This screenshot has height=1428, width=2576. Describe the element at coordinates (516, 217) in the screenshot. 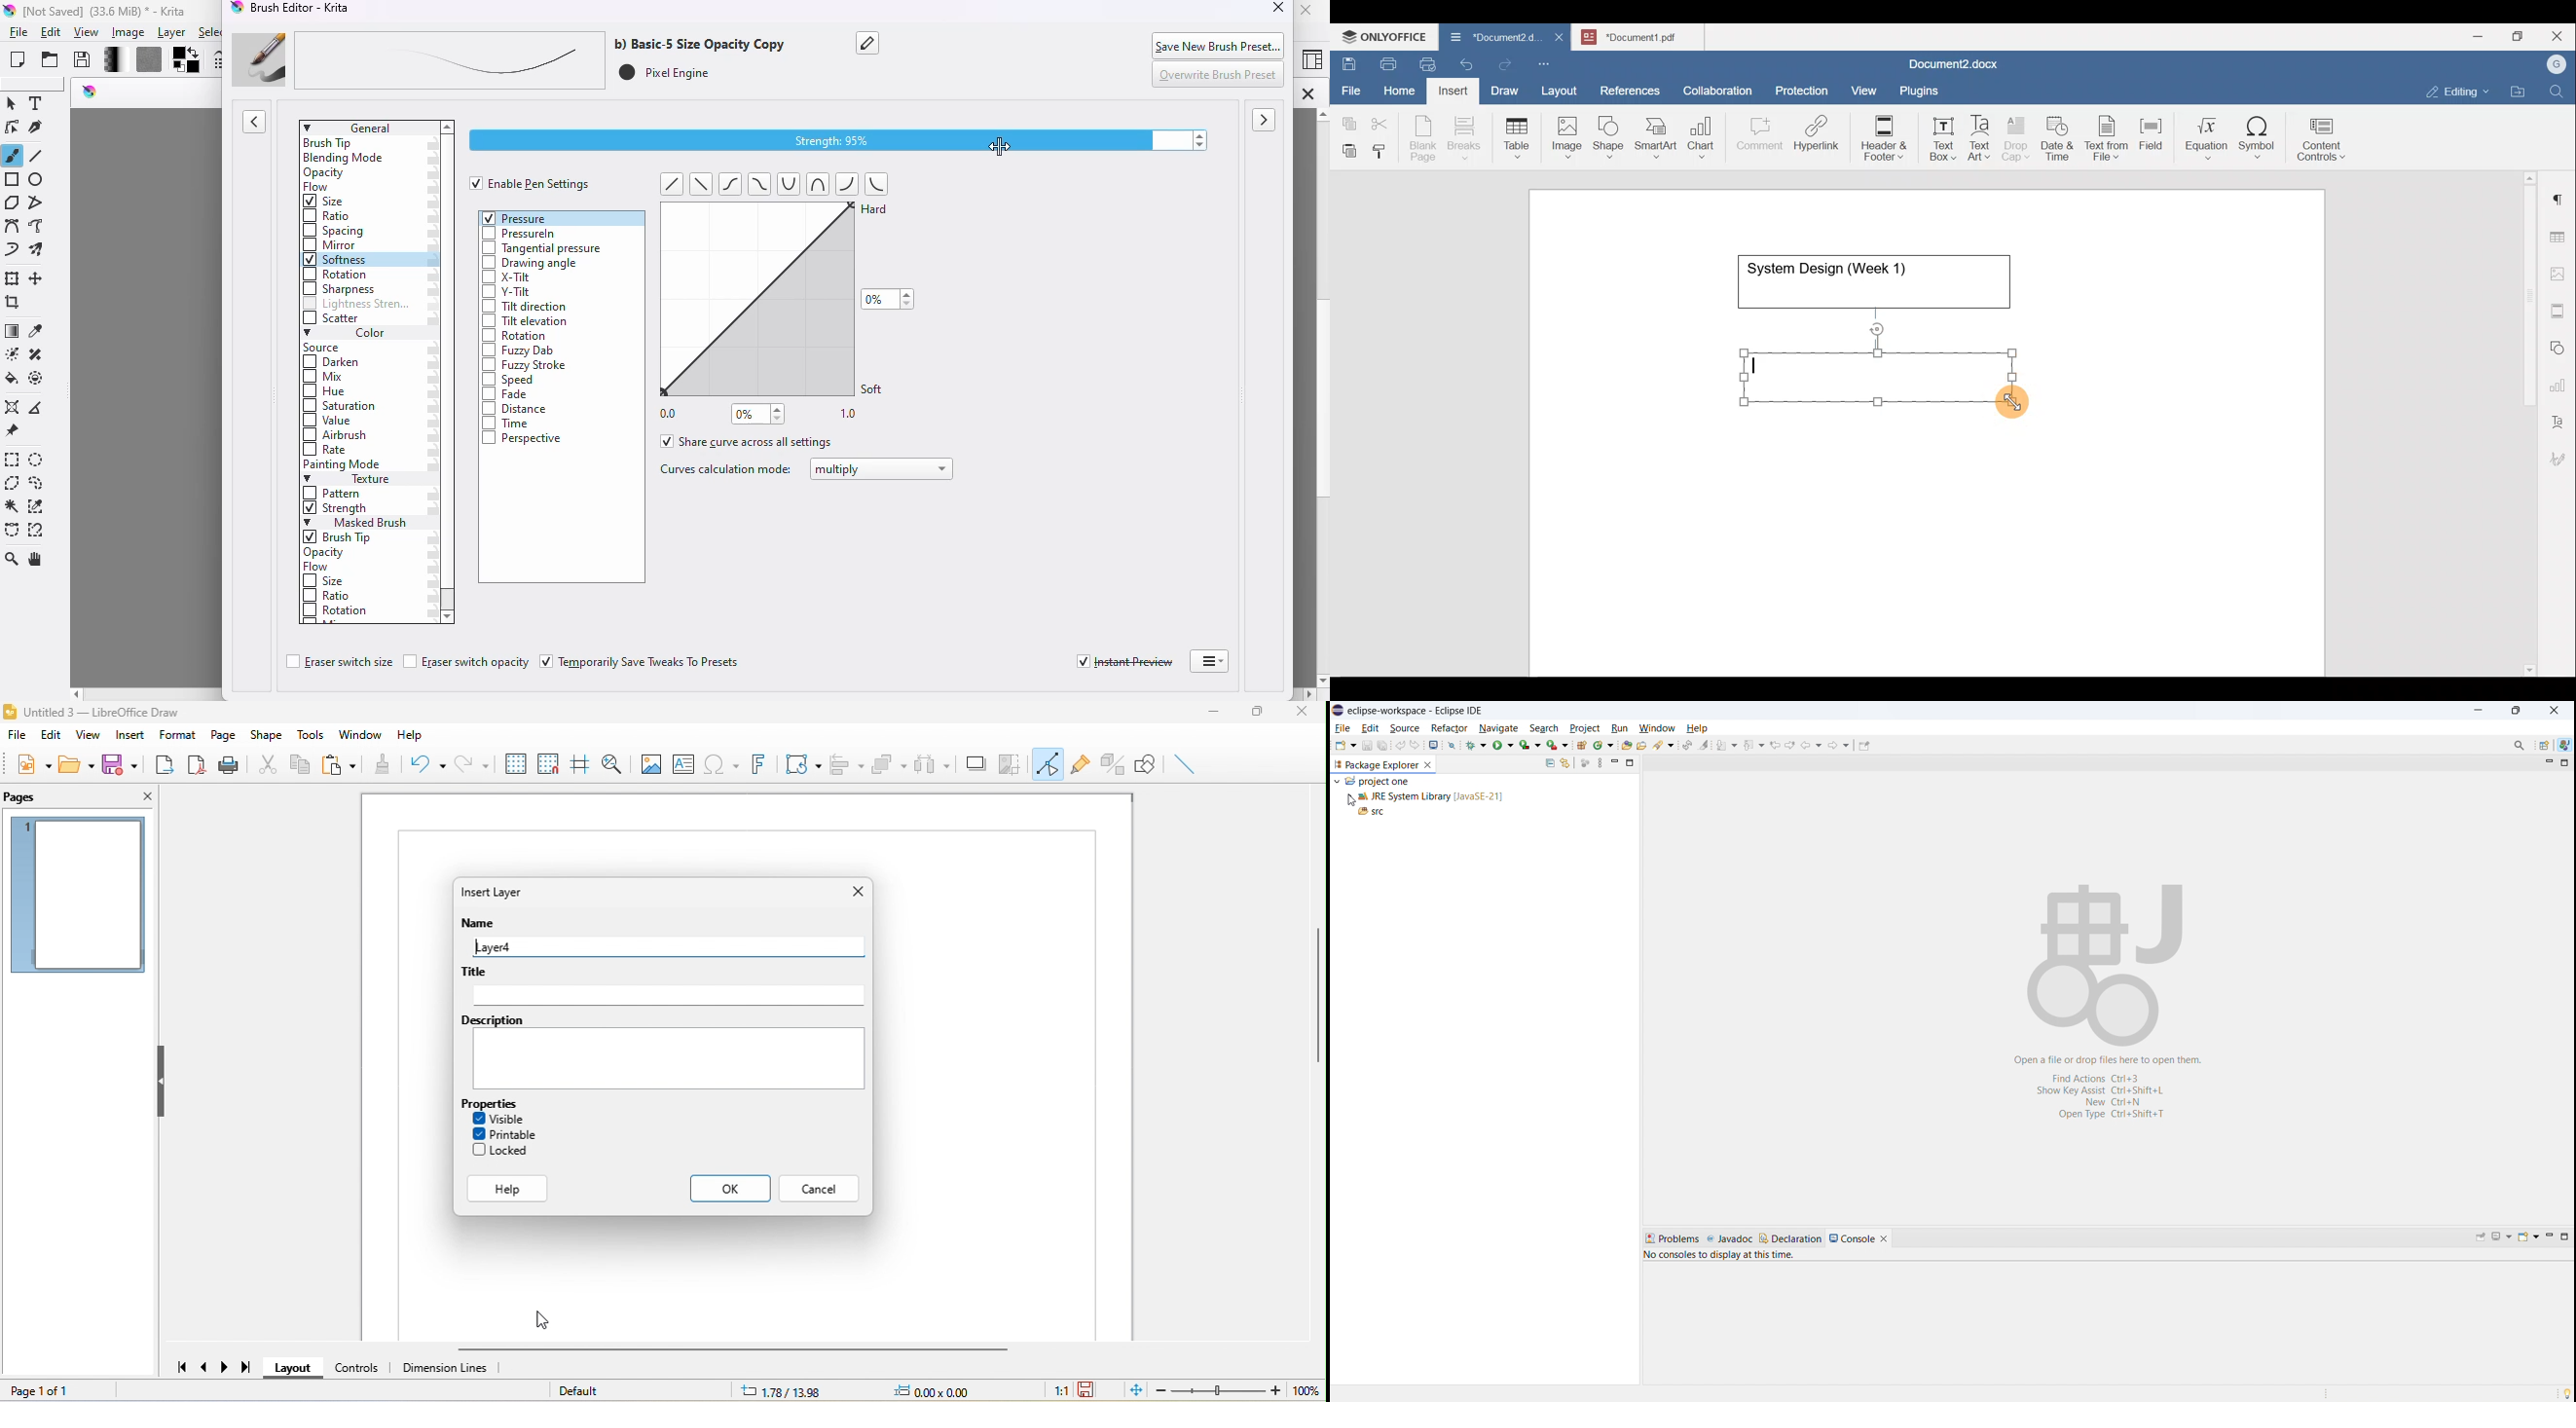

I see `pressure` at that location.